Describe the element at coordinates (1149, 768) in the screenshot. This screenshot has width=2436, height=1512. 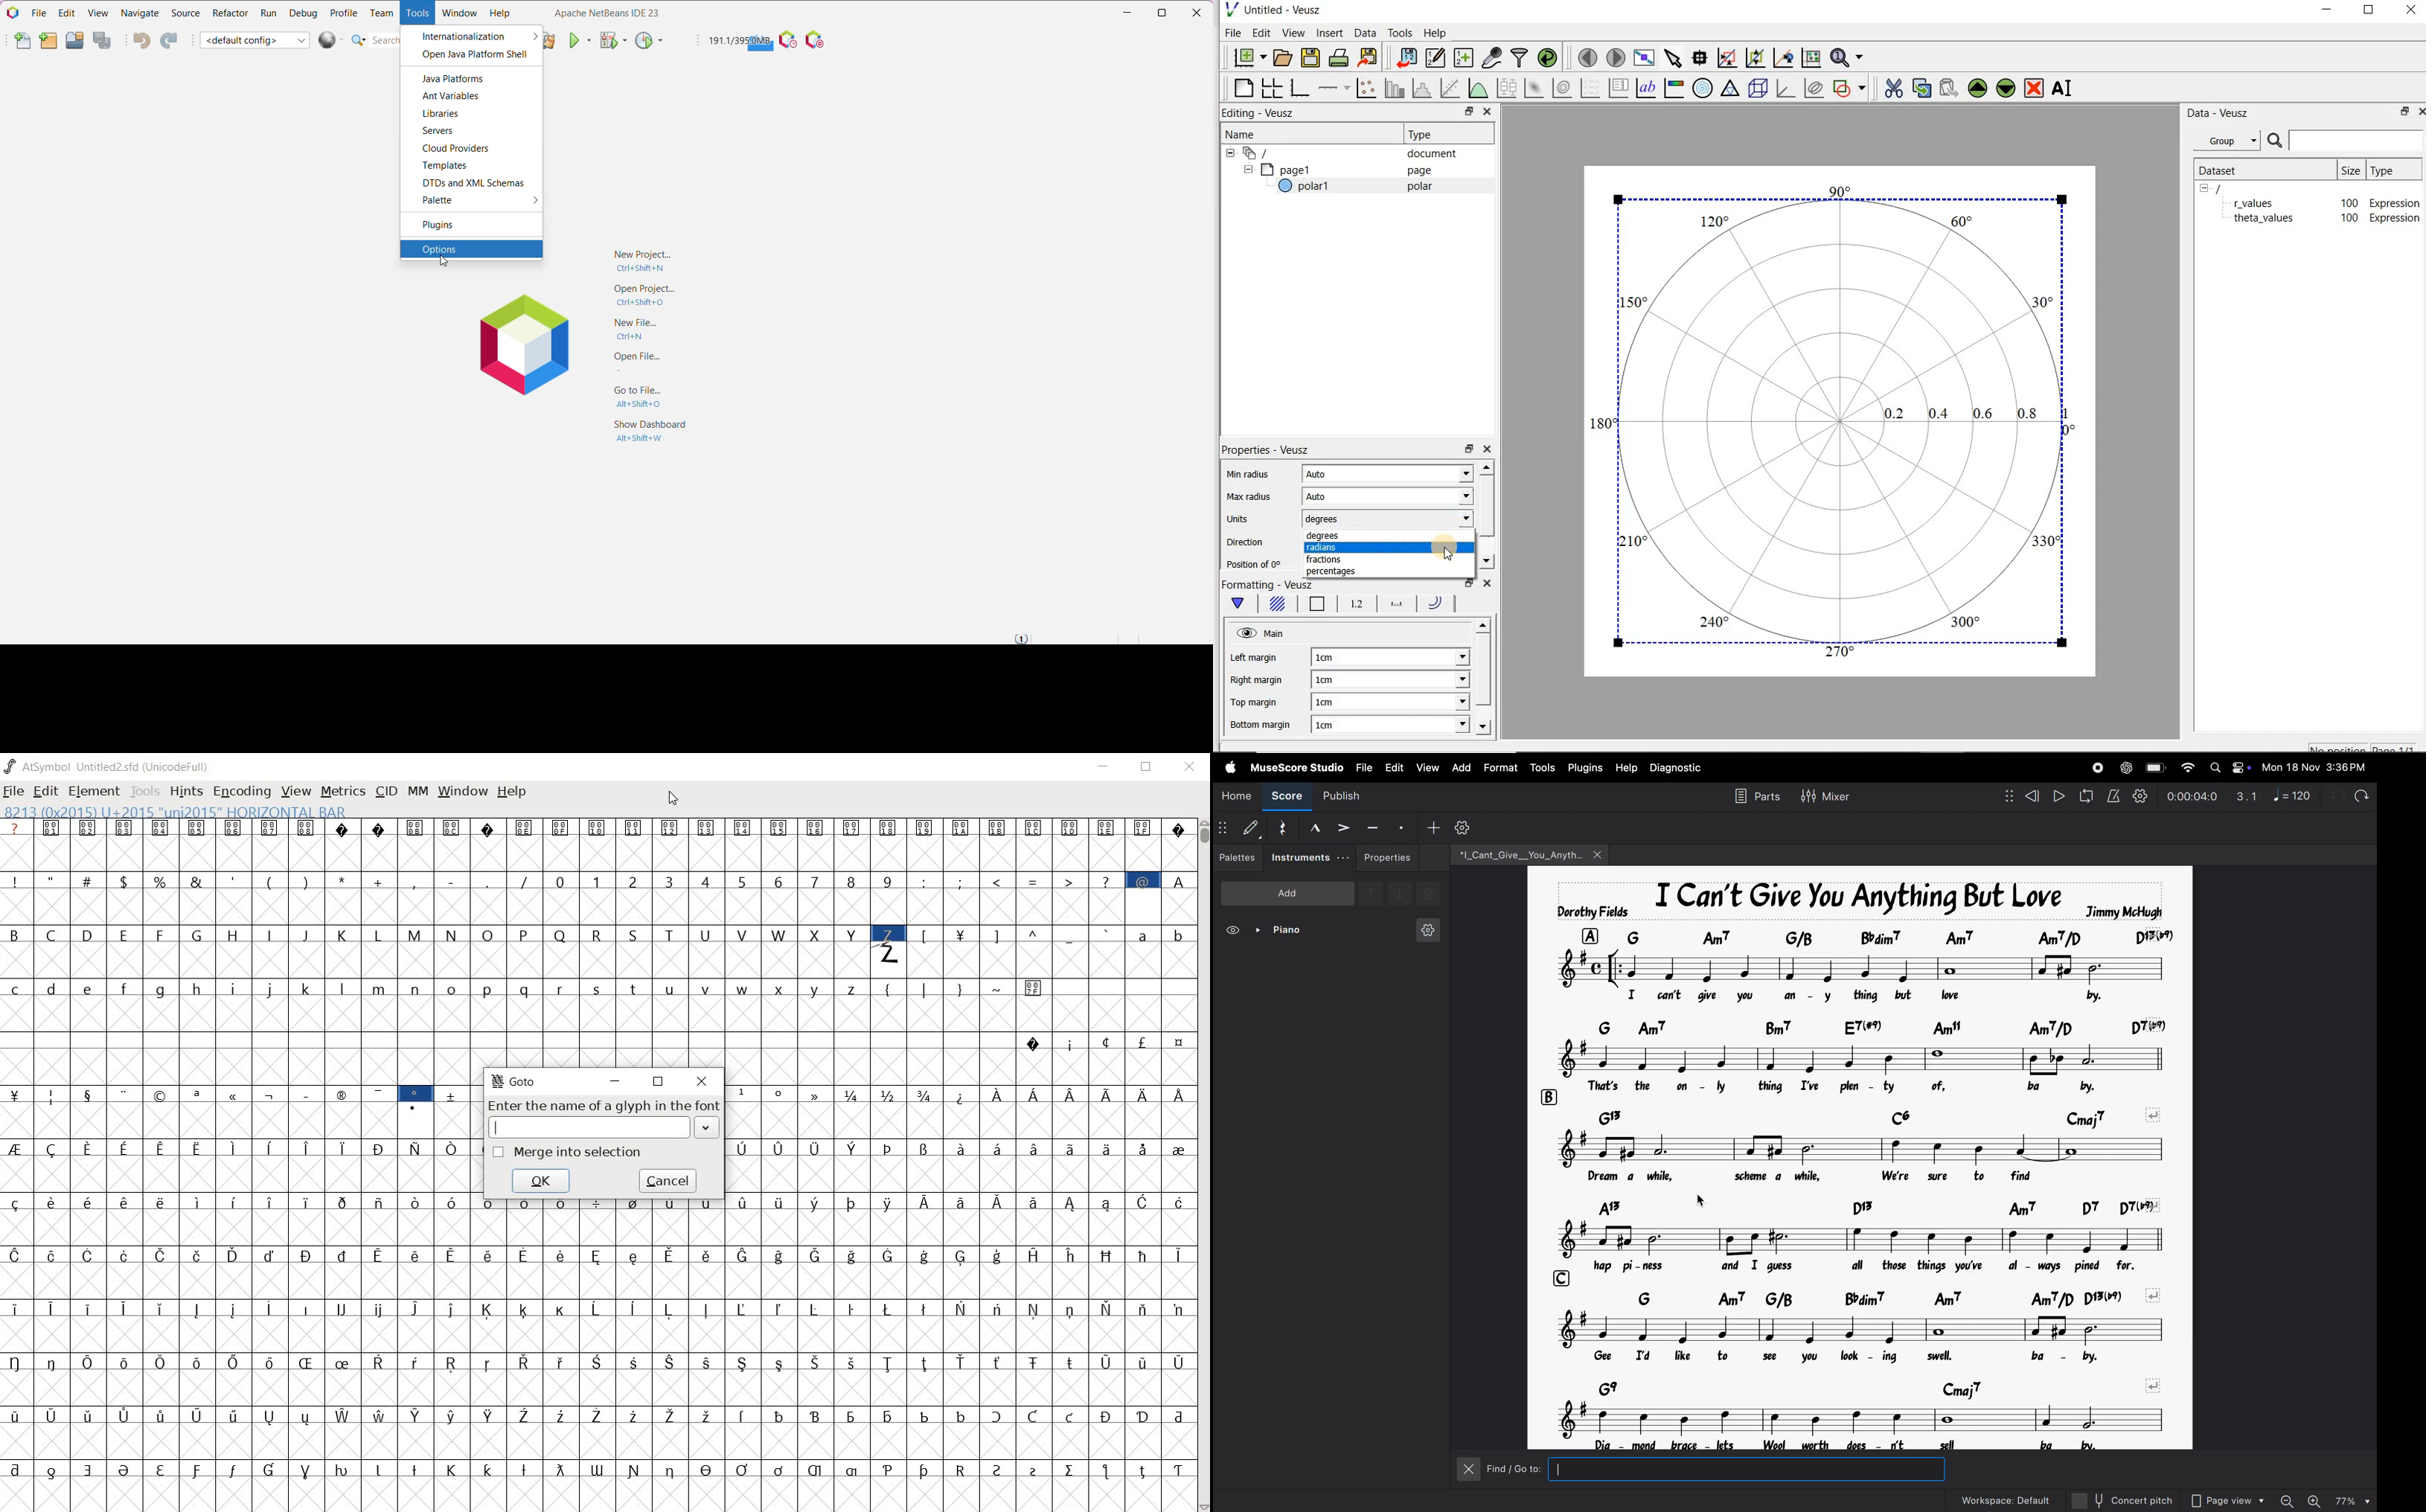
I see `RESTORE DOWN` at that location.